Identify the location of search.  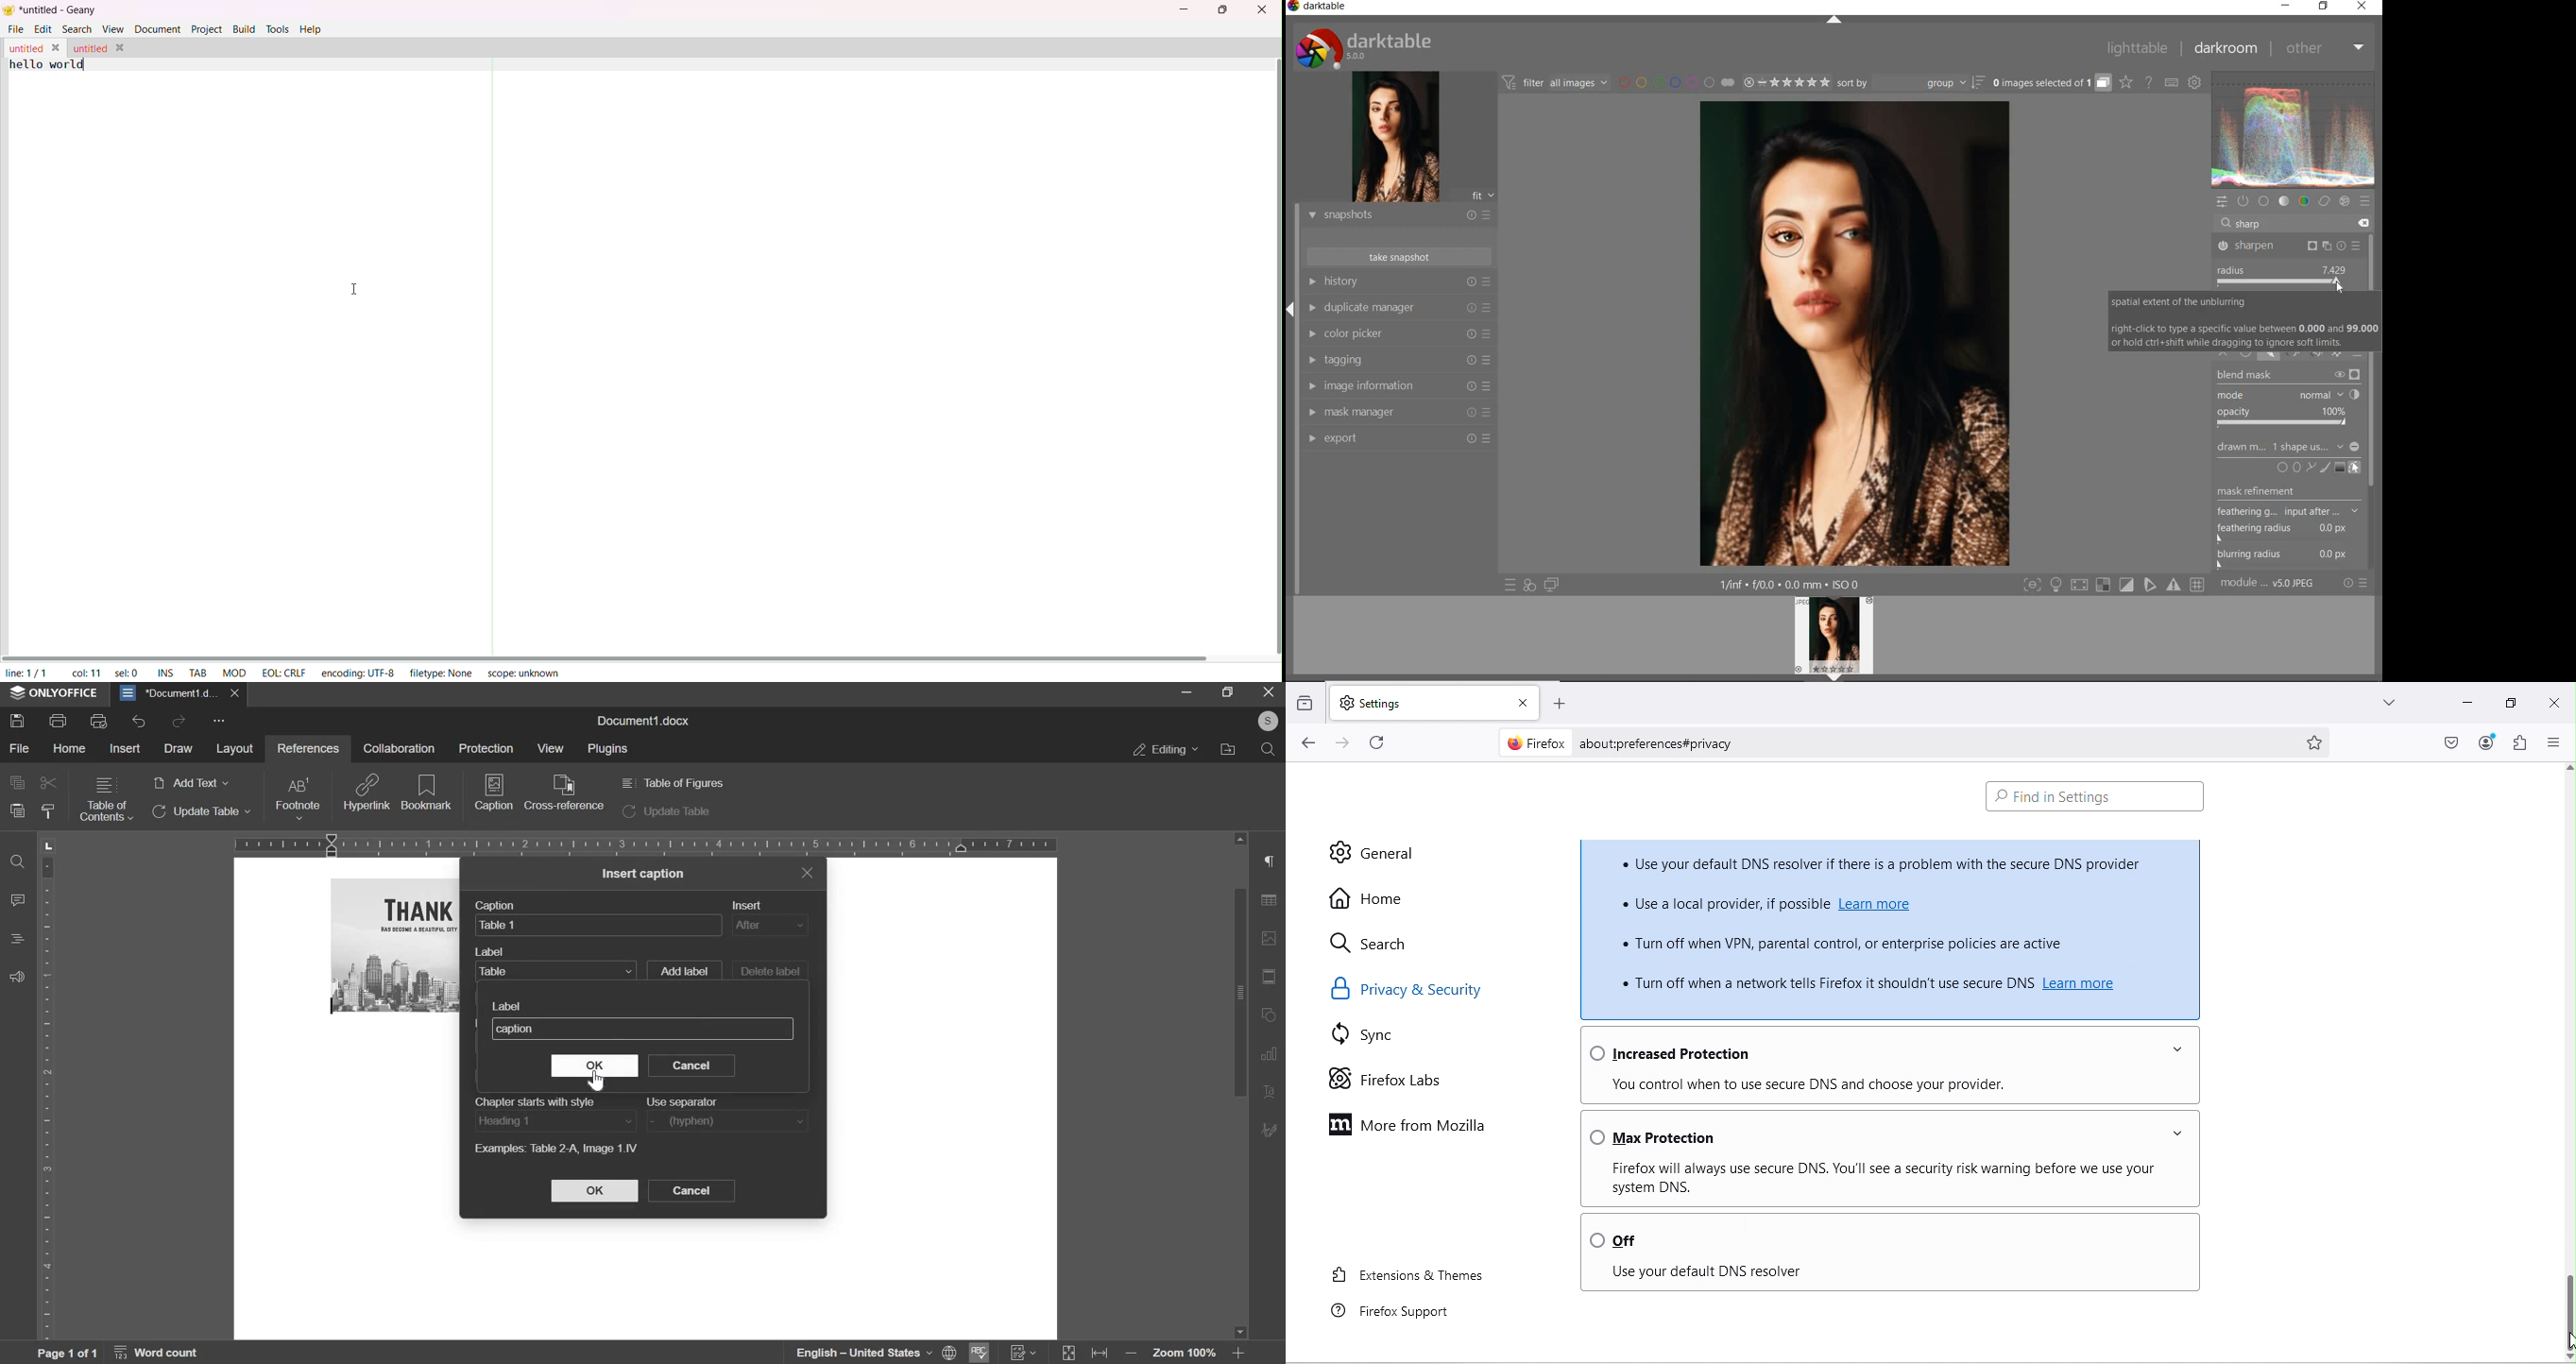
(77, 29).